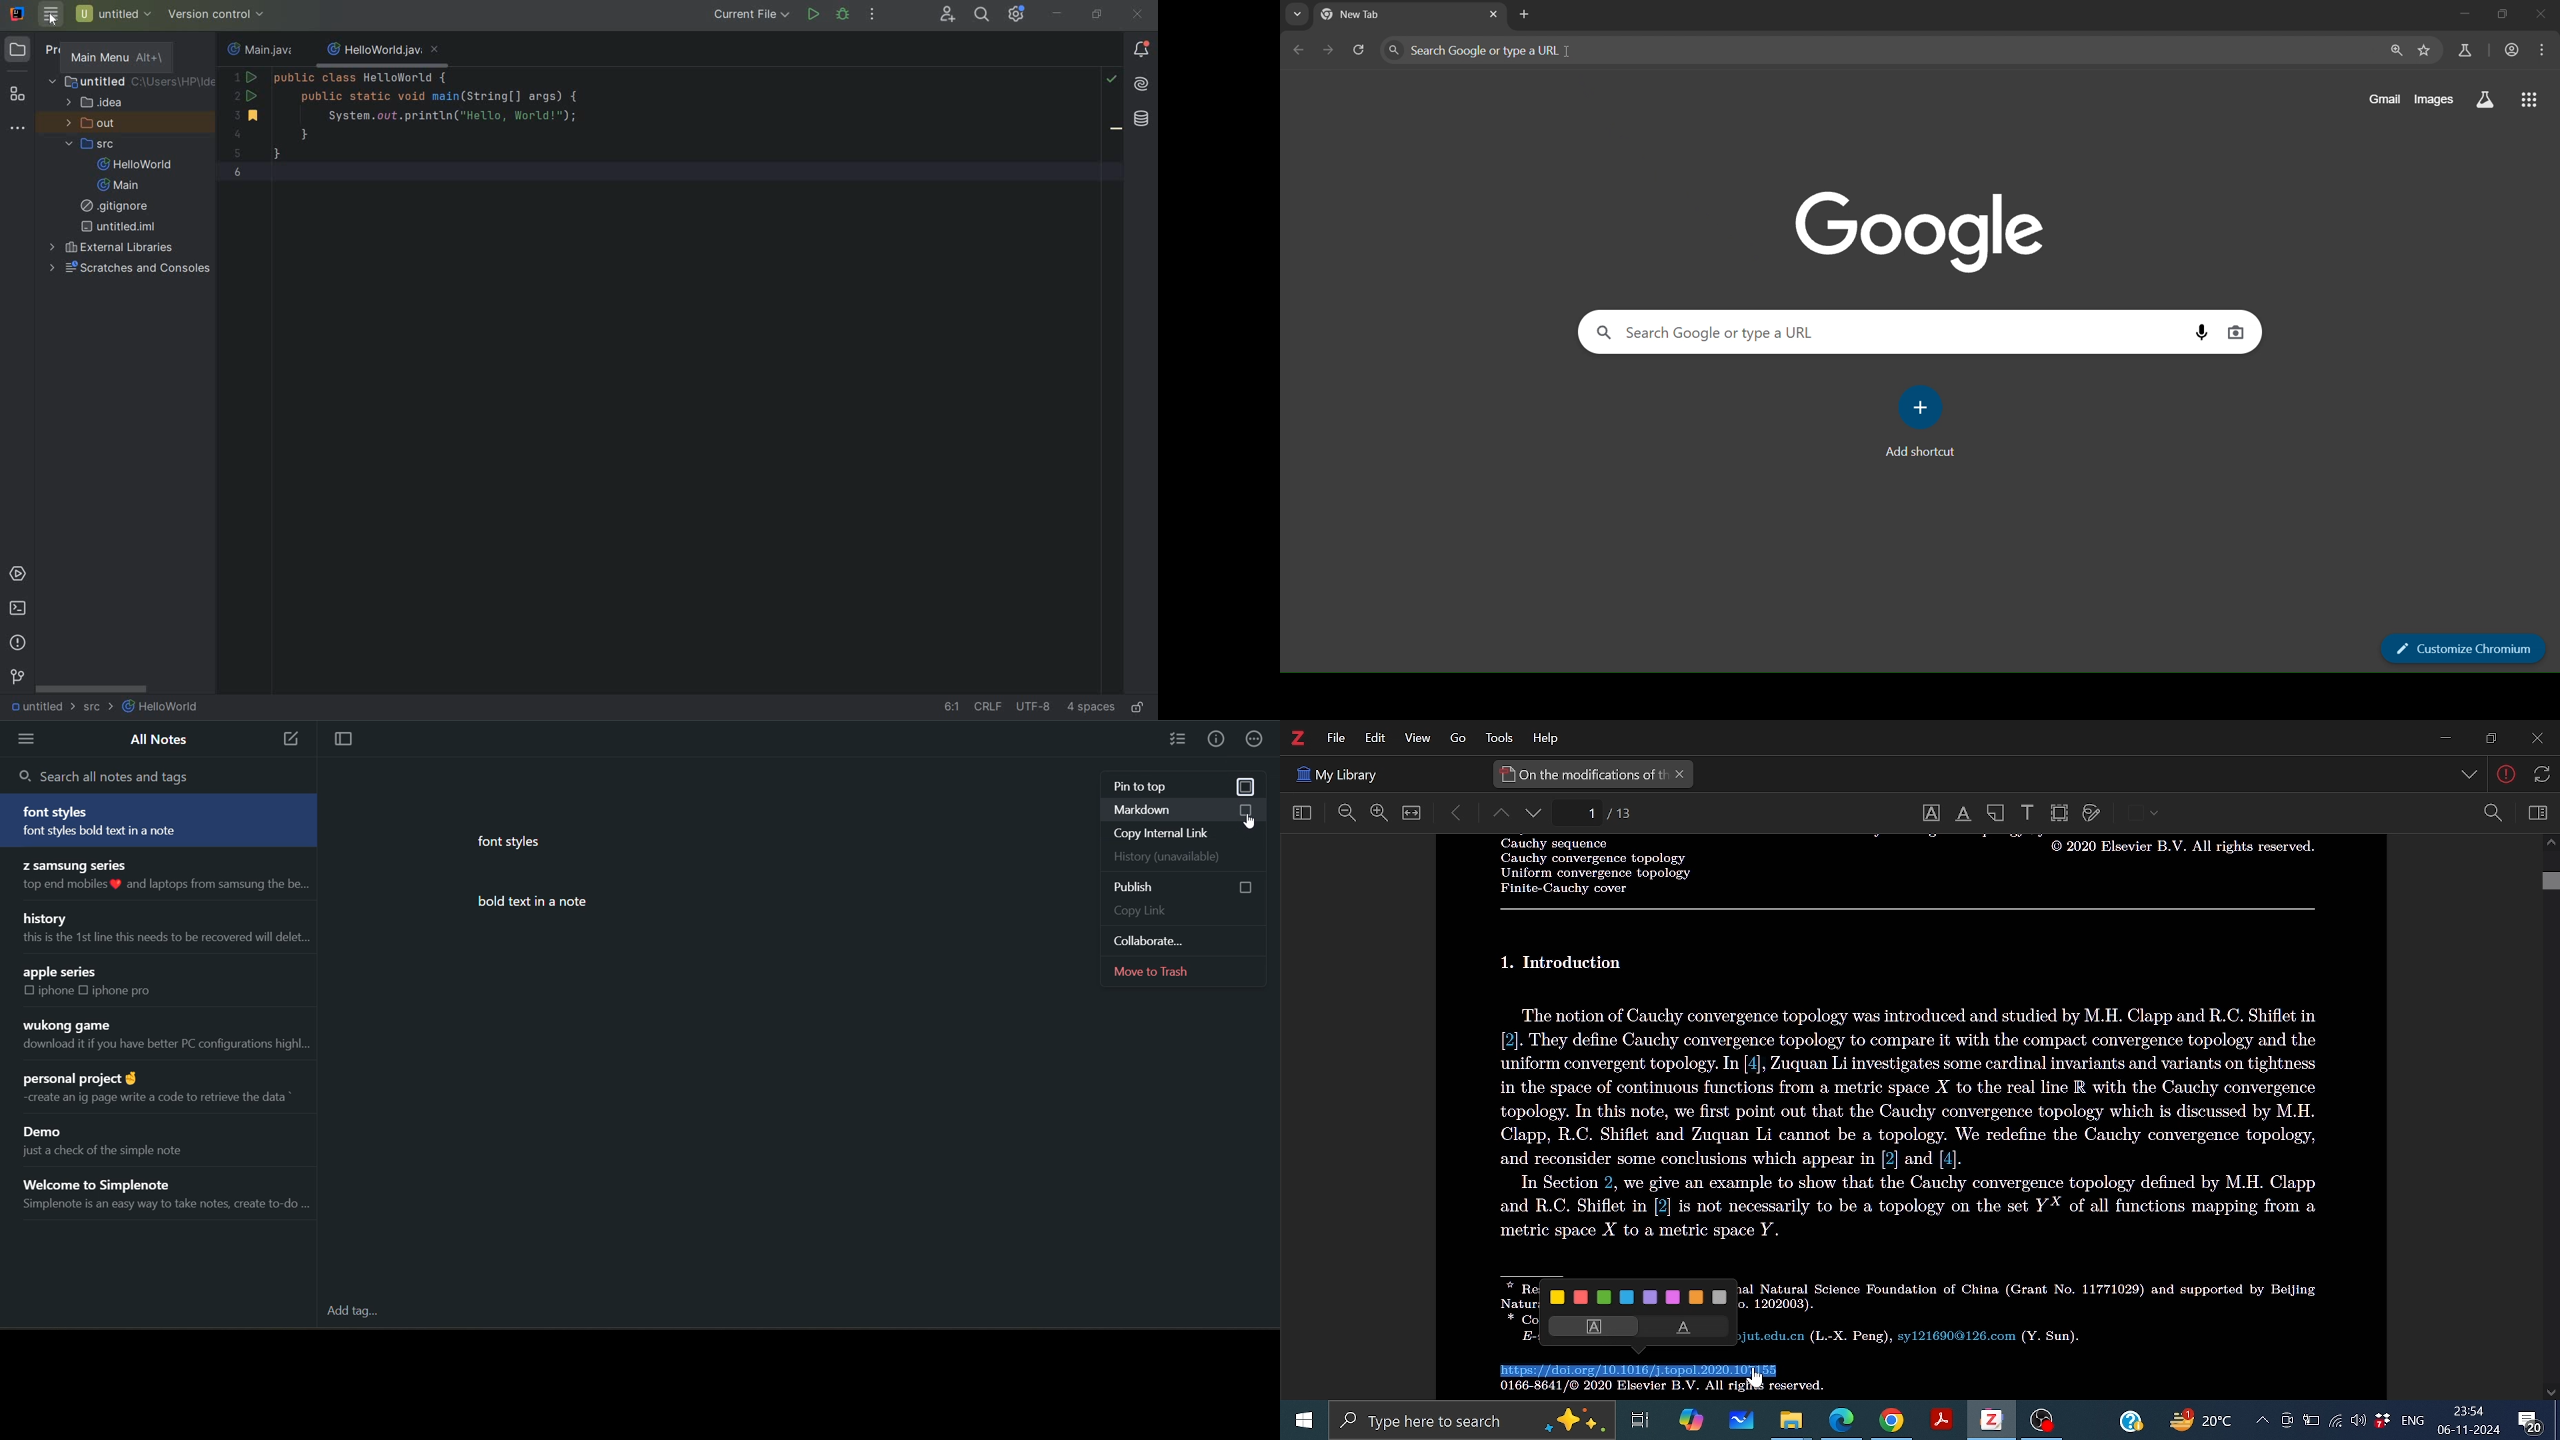  Describe the element at coordinates (1581, 774) in the screenshot. I see `Current tab` at that location.